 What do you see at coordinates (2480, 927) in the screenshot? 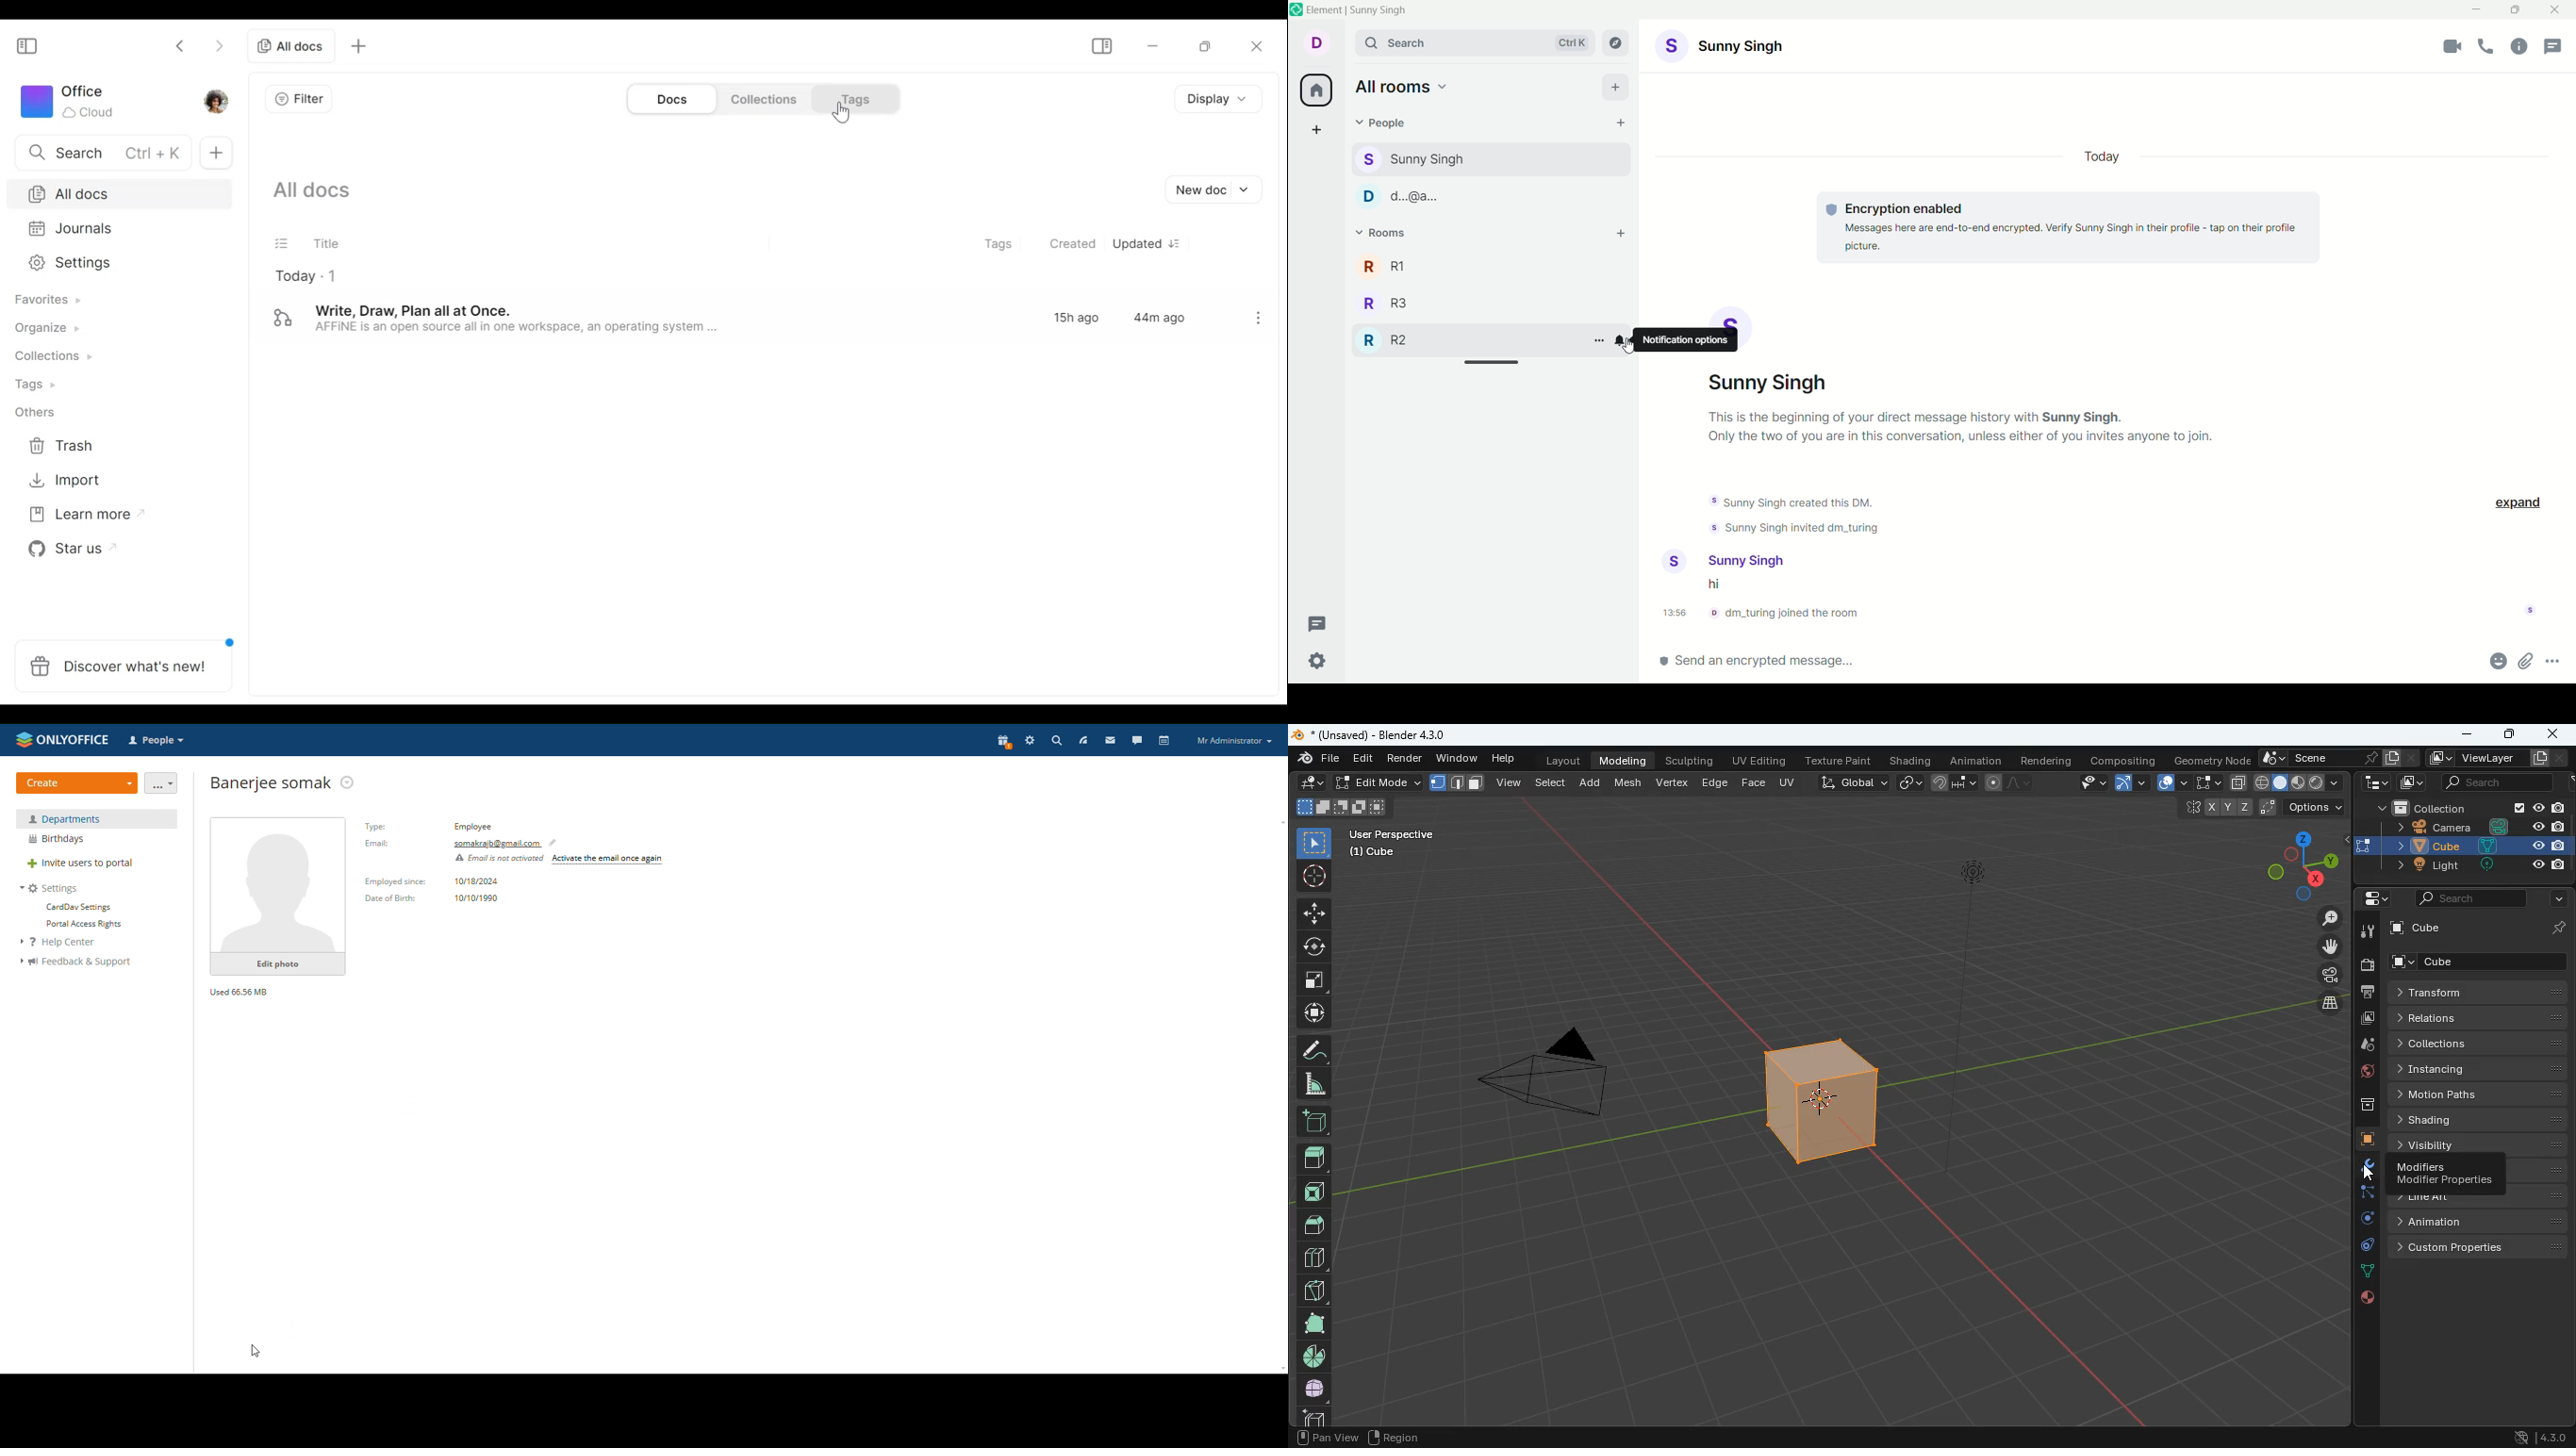
I see `cube` at bounding box center [2480, 927].